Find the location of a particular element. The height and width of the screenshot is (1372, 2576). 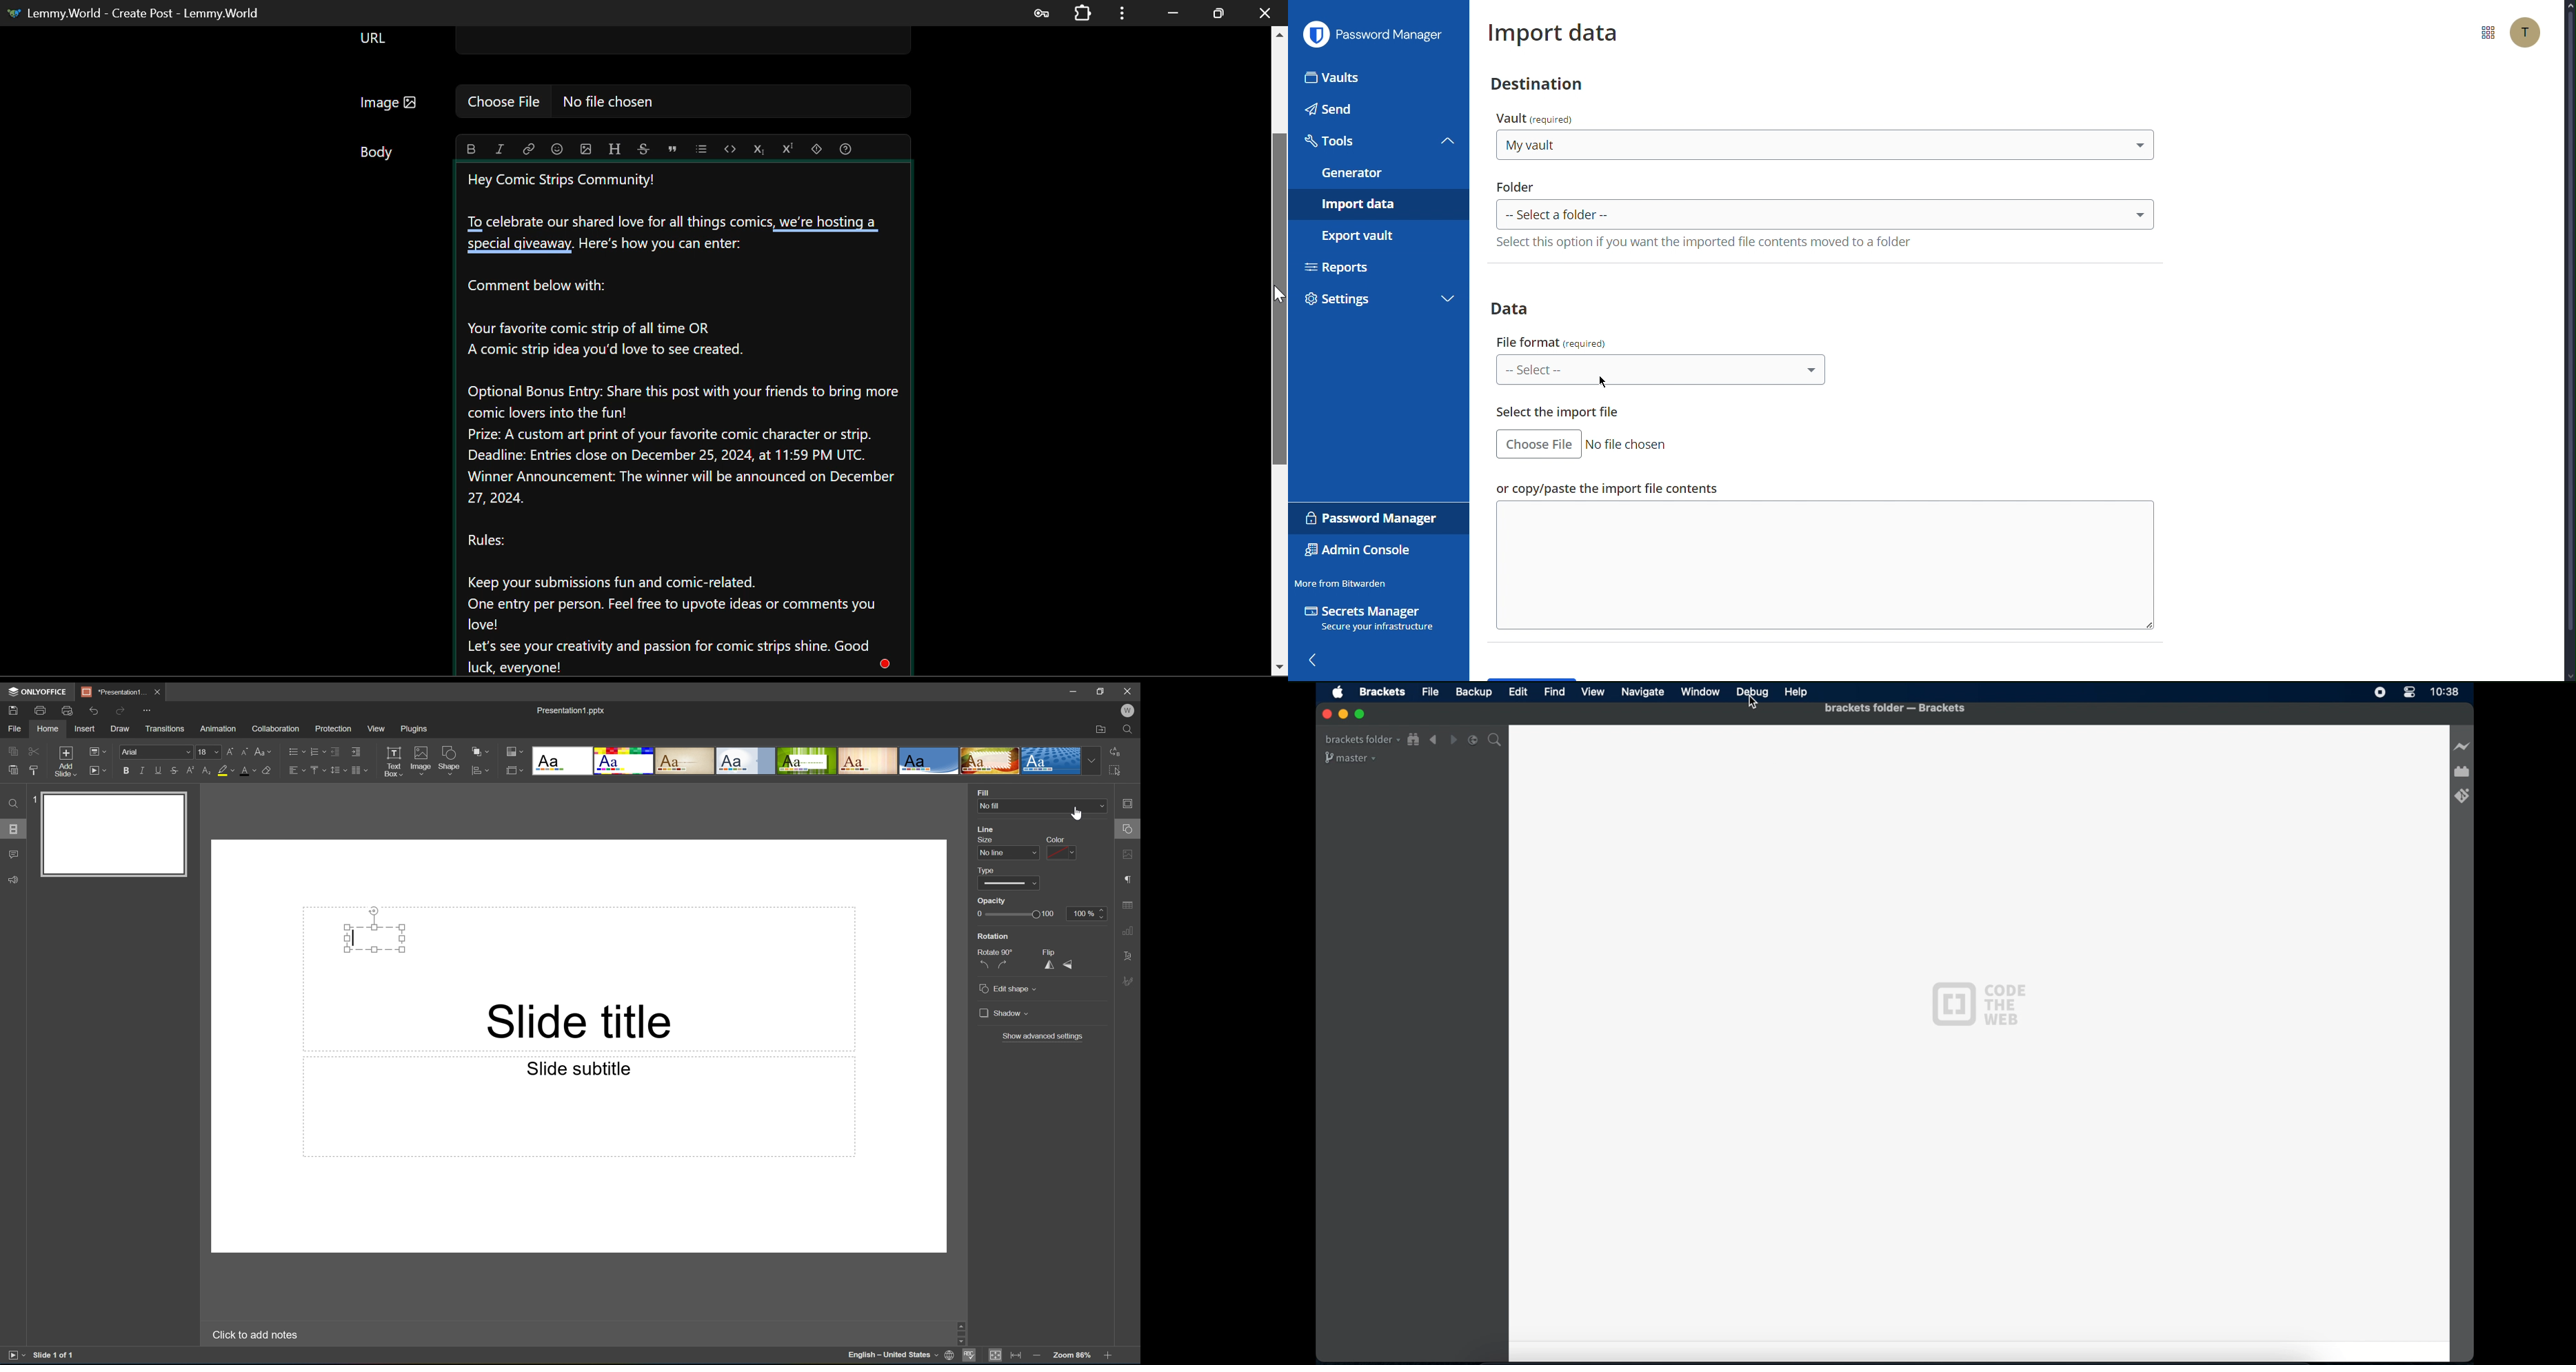

Copy is located at coordinates (13, 751).